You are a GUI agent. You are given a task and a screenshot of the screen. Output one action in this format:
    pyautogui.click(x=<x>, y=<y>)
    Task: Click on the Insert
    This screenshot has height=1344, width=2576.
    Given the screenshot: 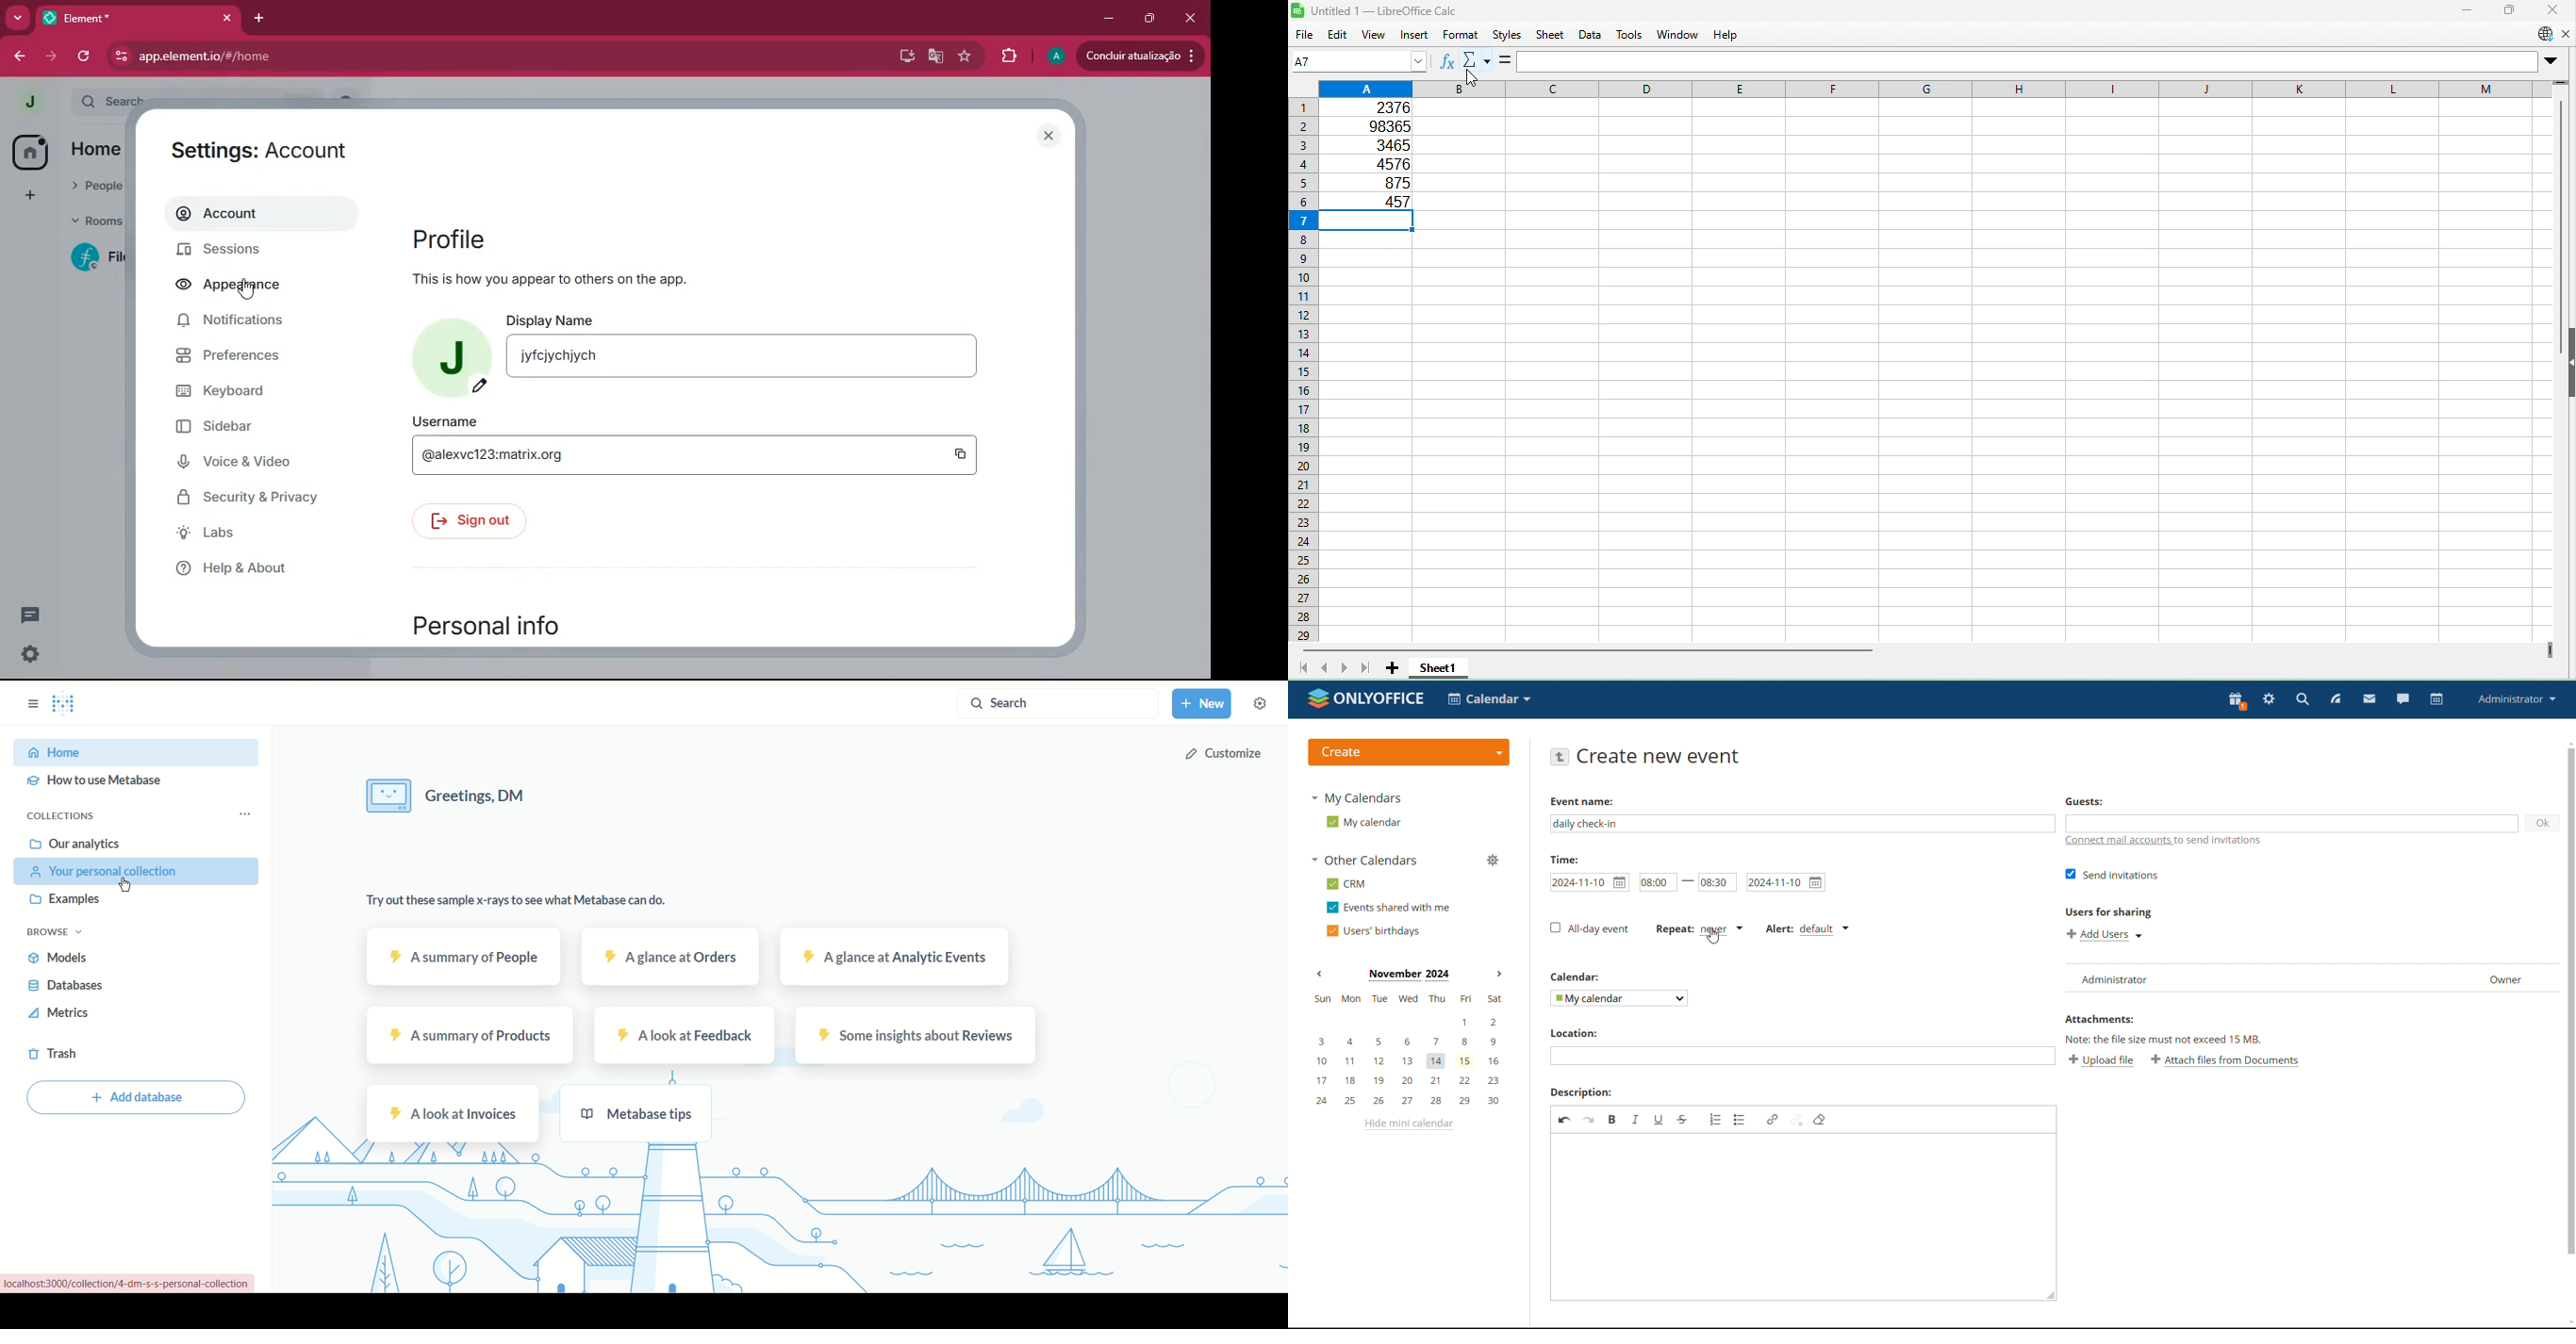 What is the action you would take?
    pyautogui.click(x=1412, y=34)
    